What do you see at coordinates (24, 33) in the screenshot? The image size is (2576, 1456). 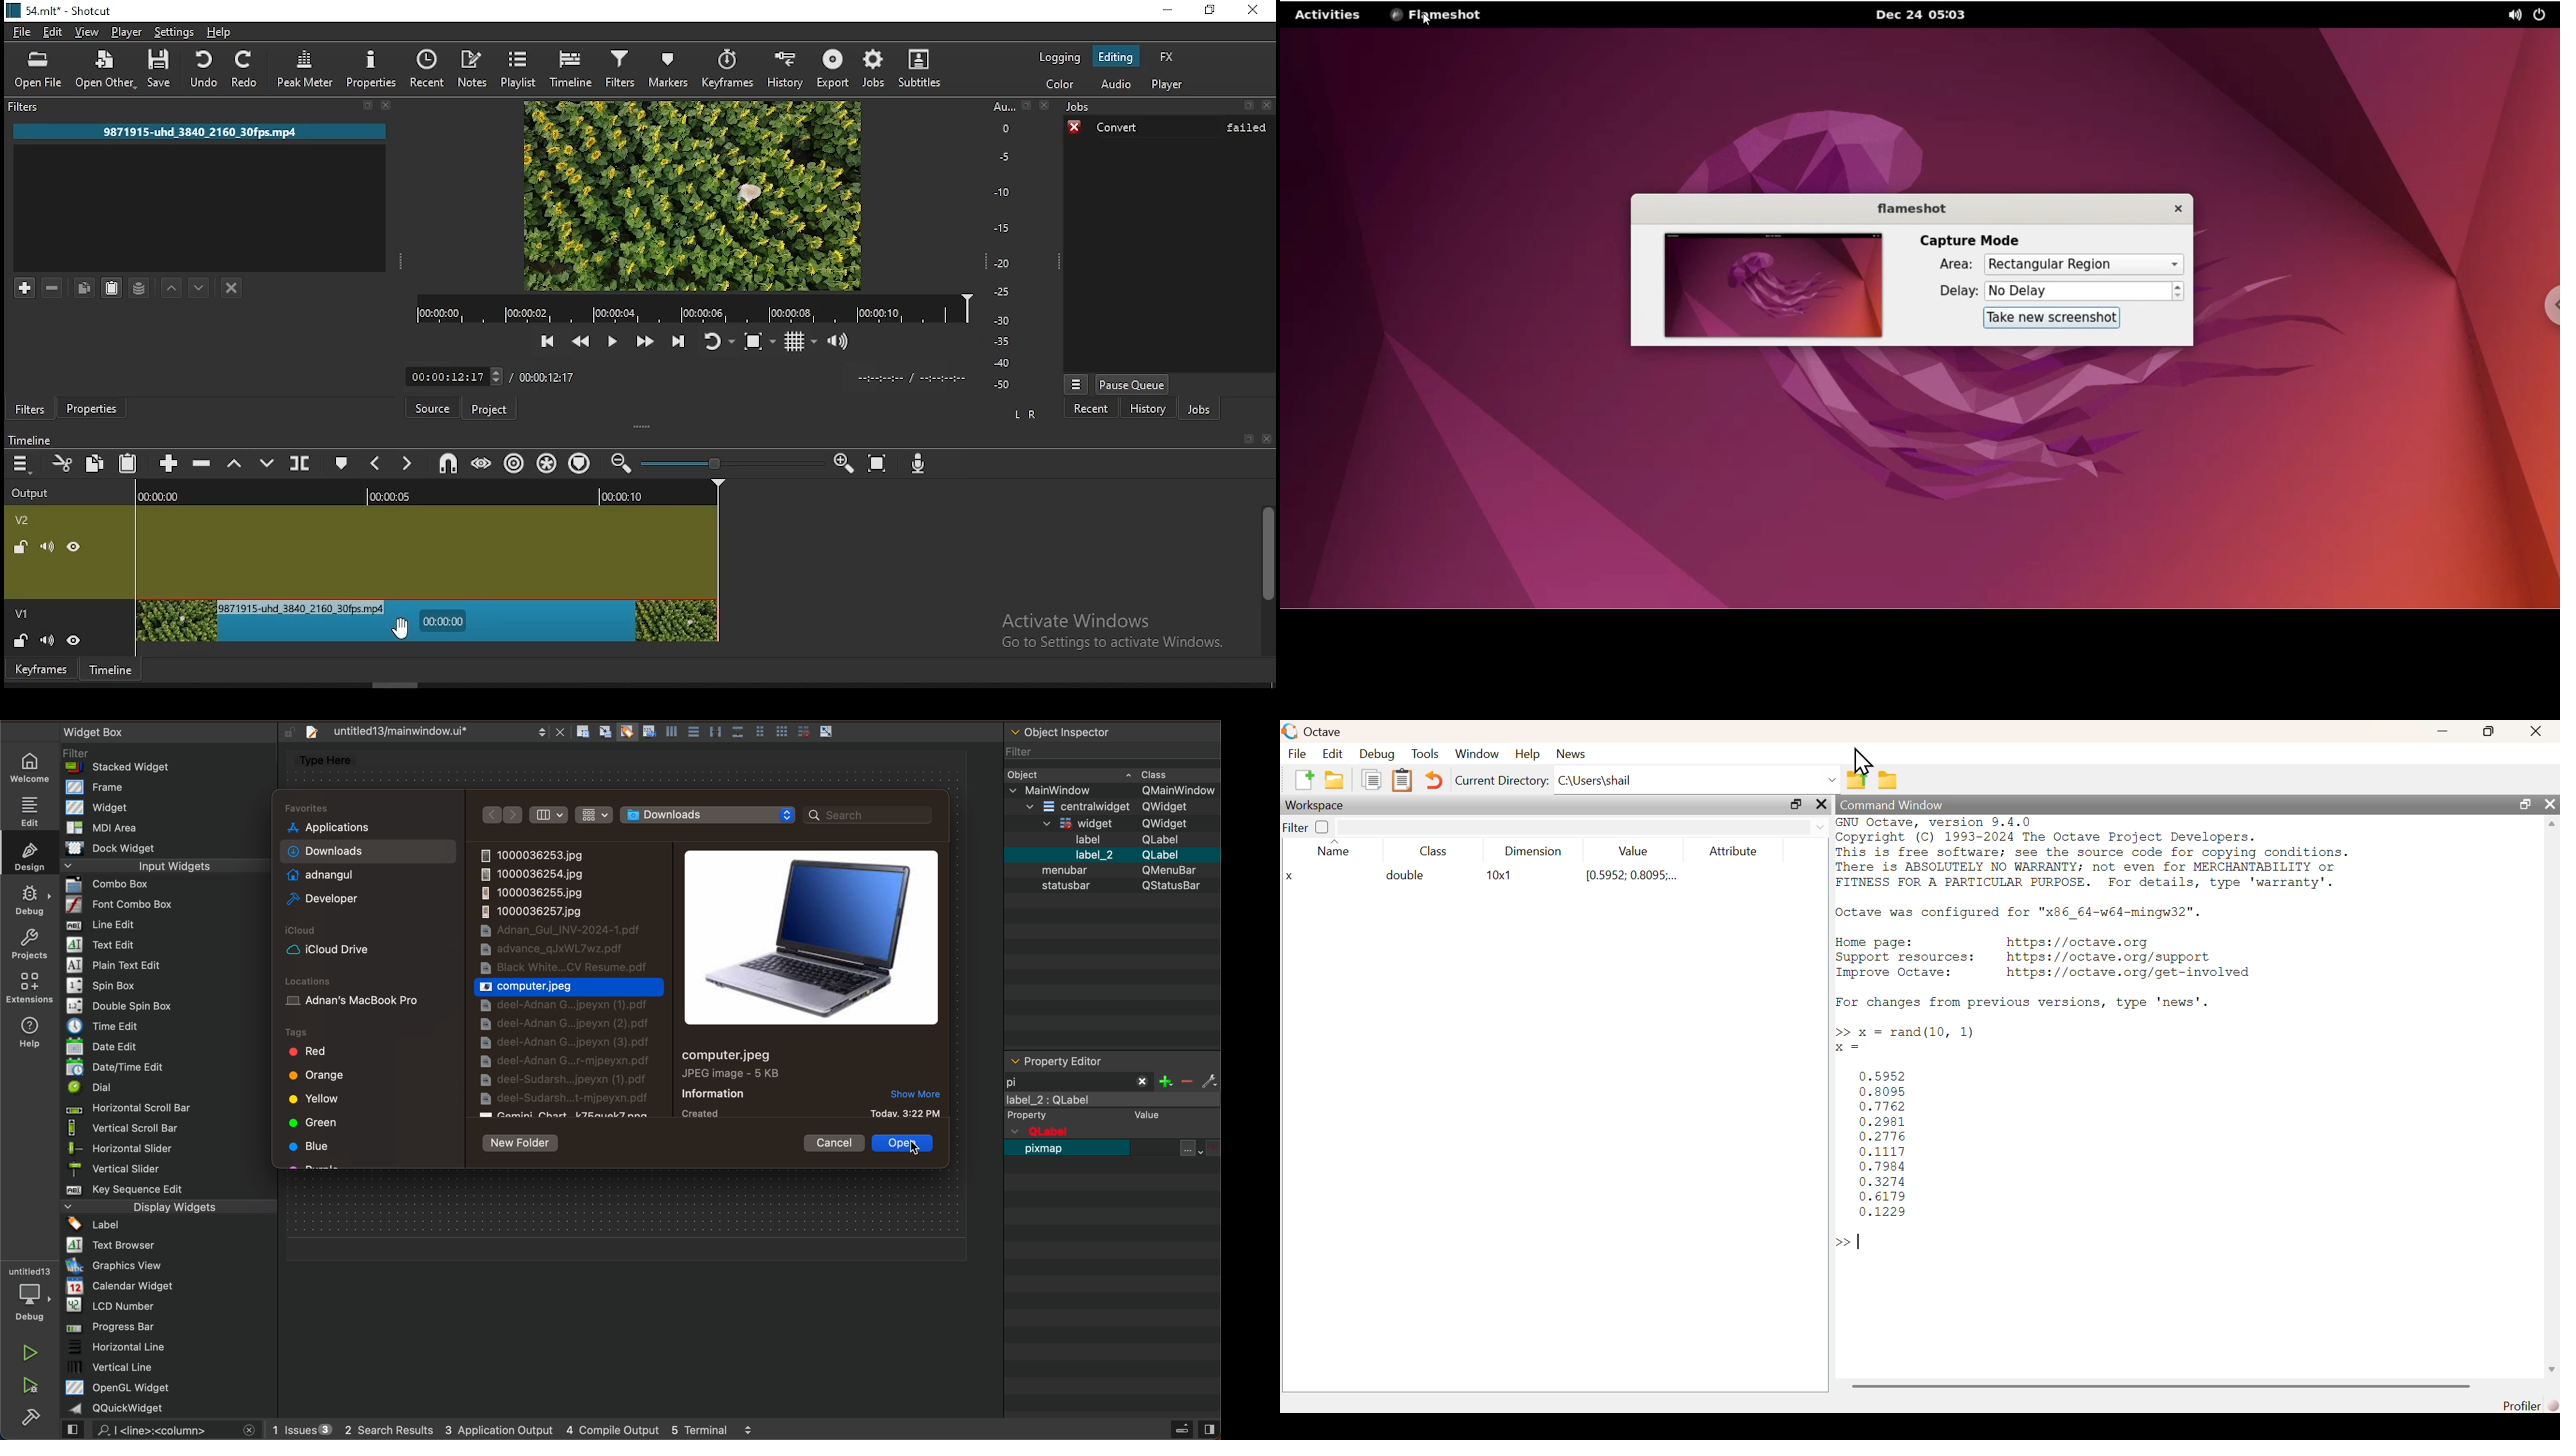 I see `file` at bounding box center [24, 33].